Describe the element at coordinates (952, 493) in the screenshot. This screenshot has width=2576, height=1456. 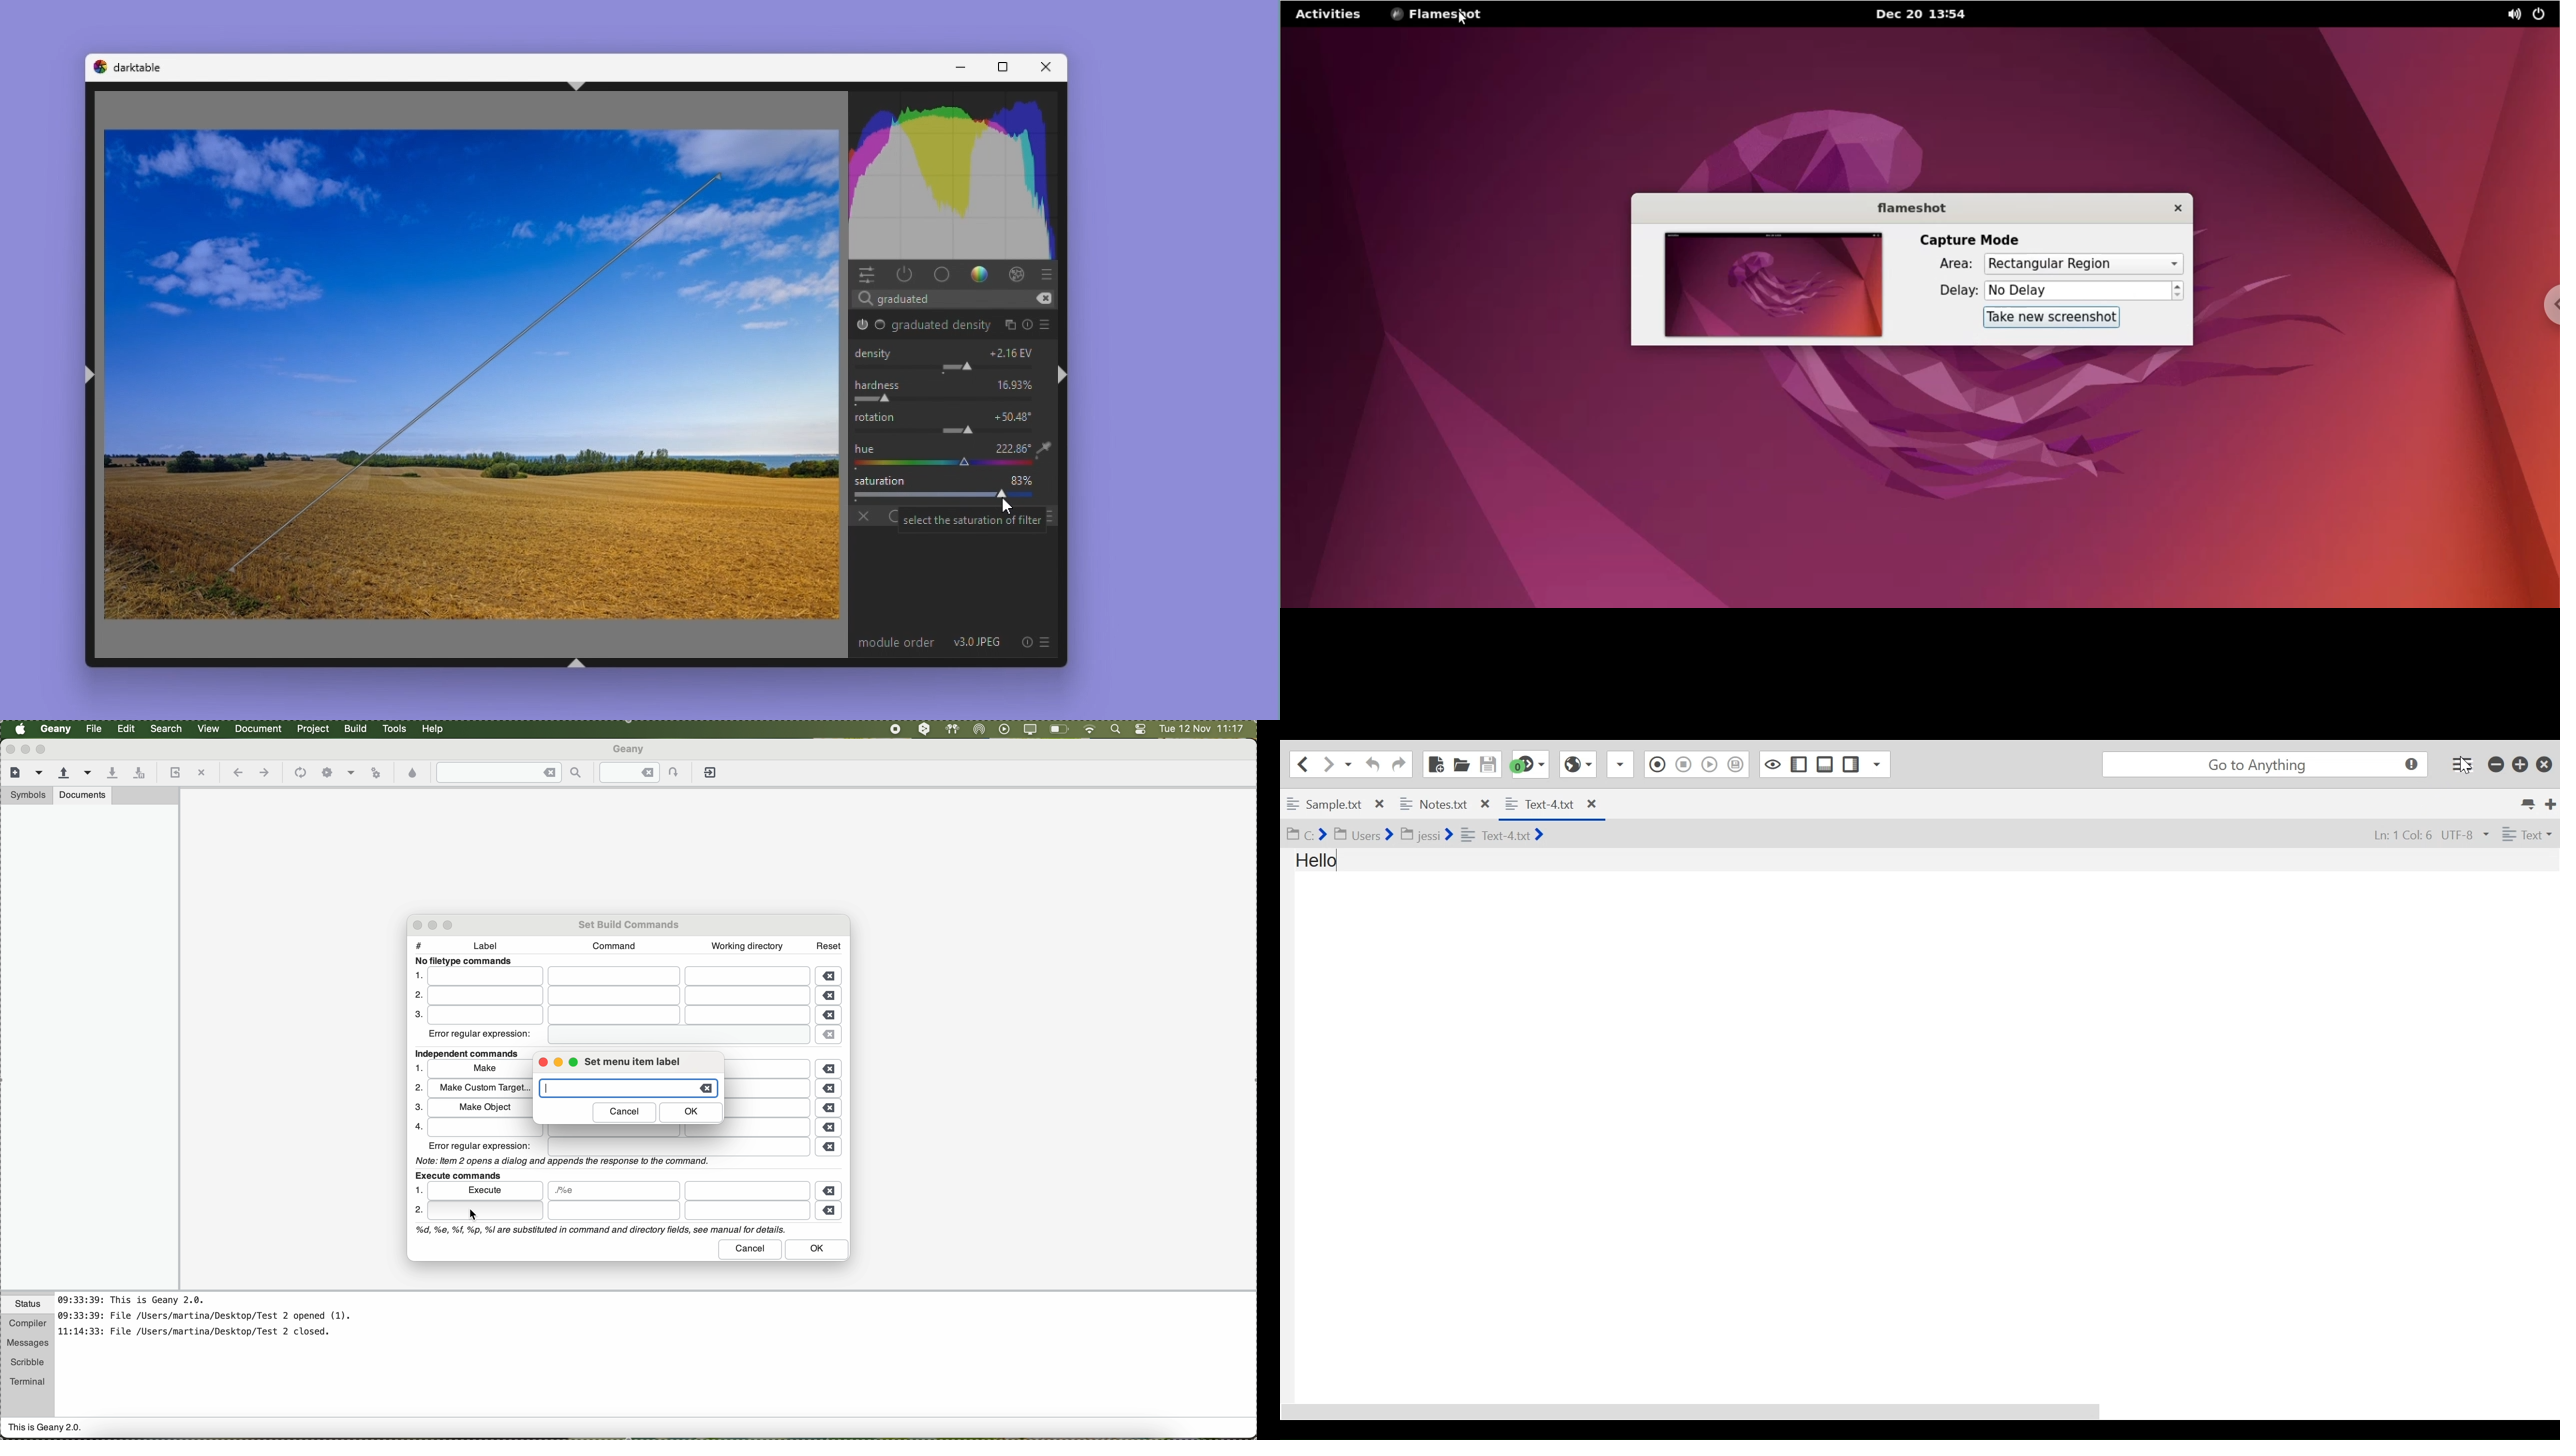
I see `Saturation` at that location.